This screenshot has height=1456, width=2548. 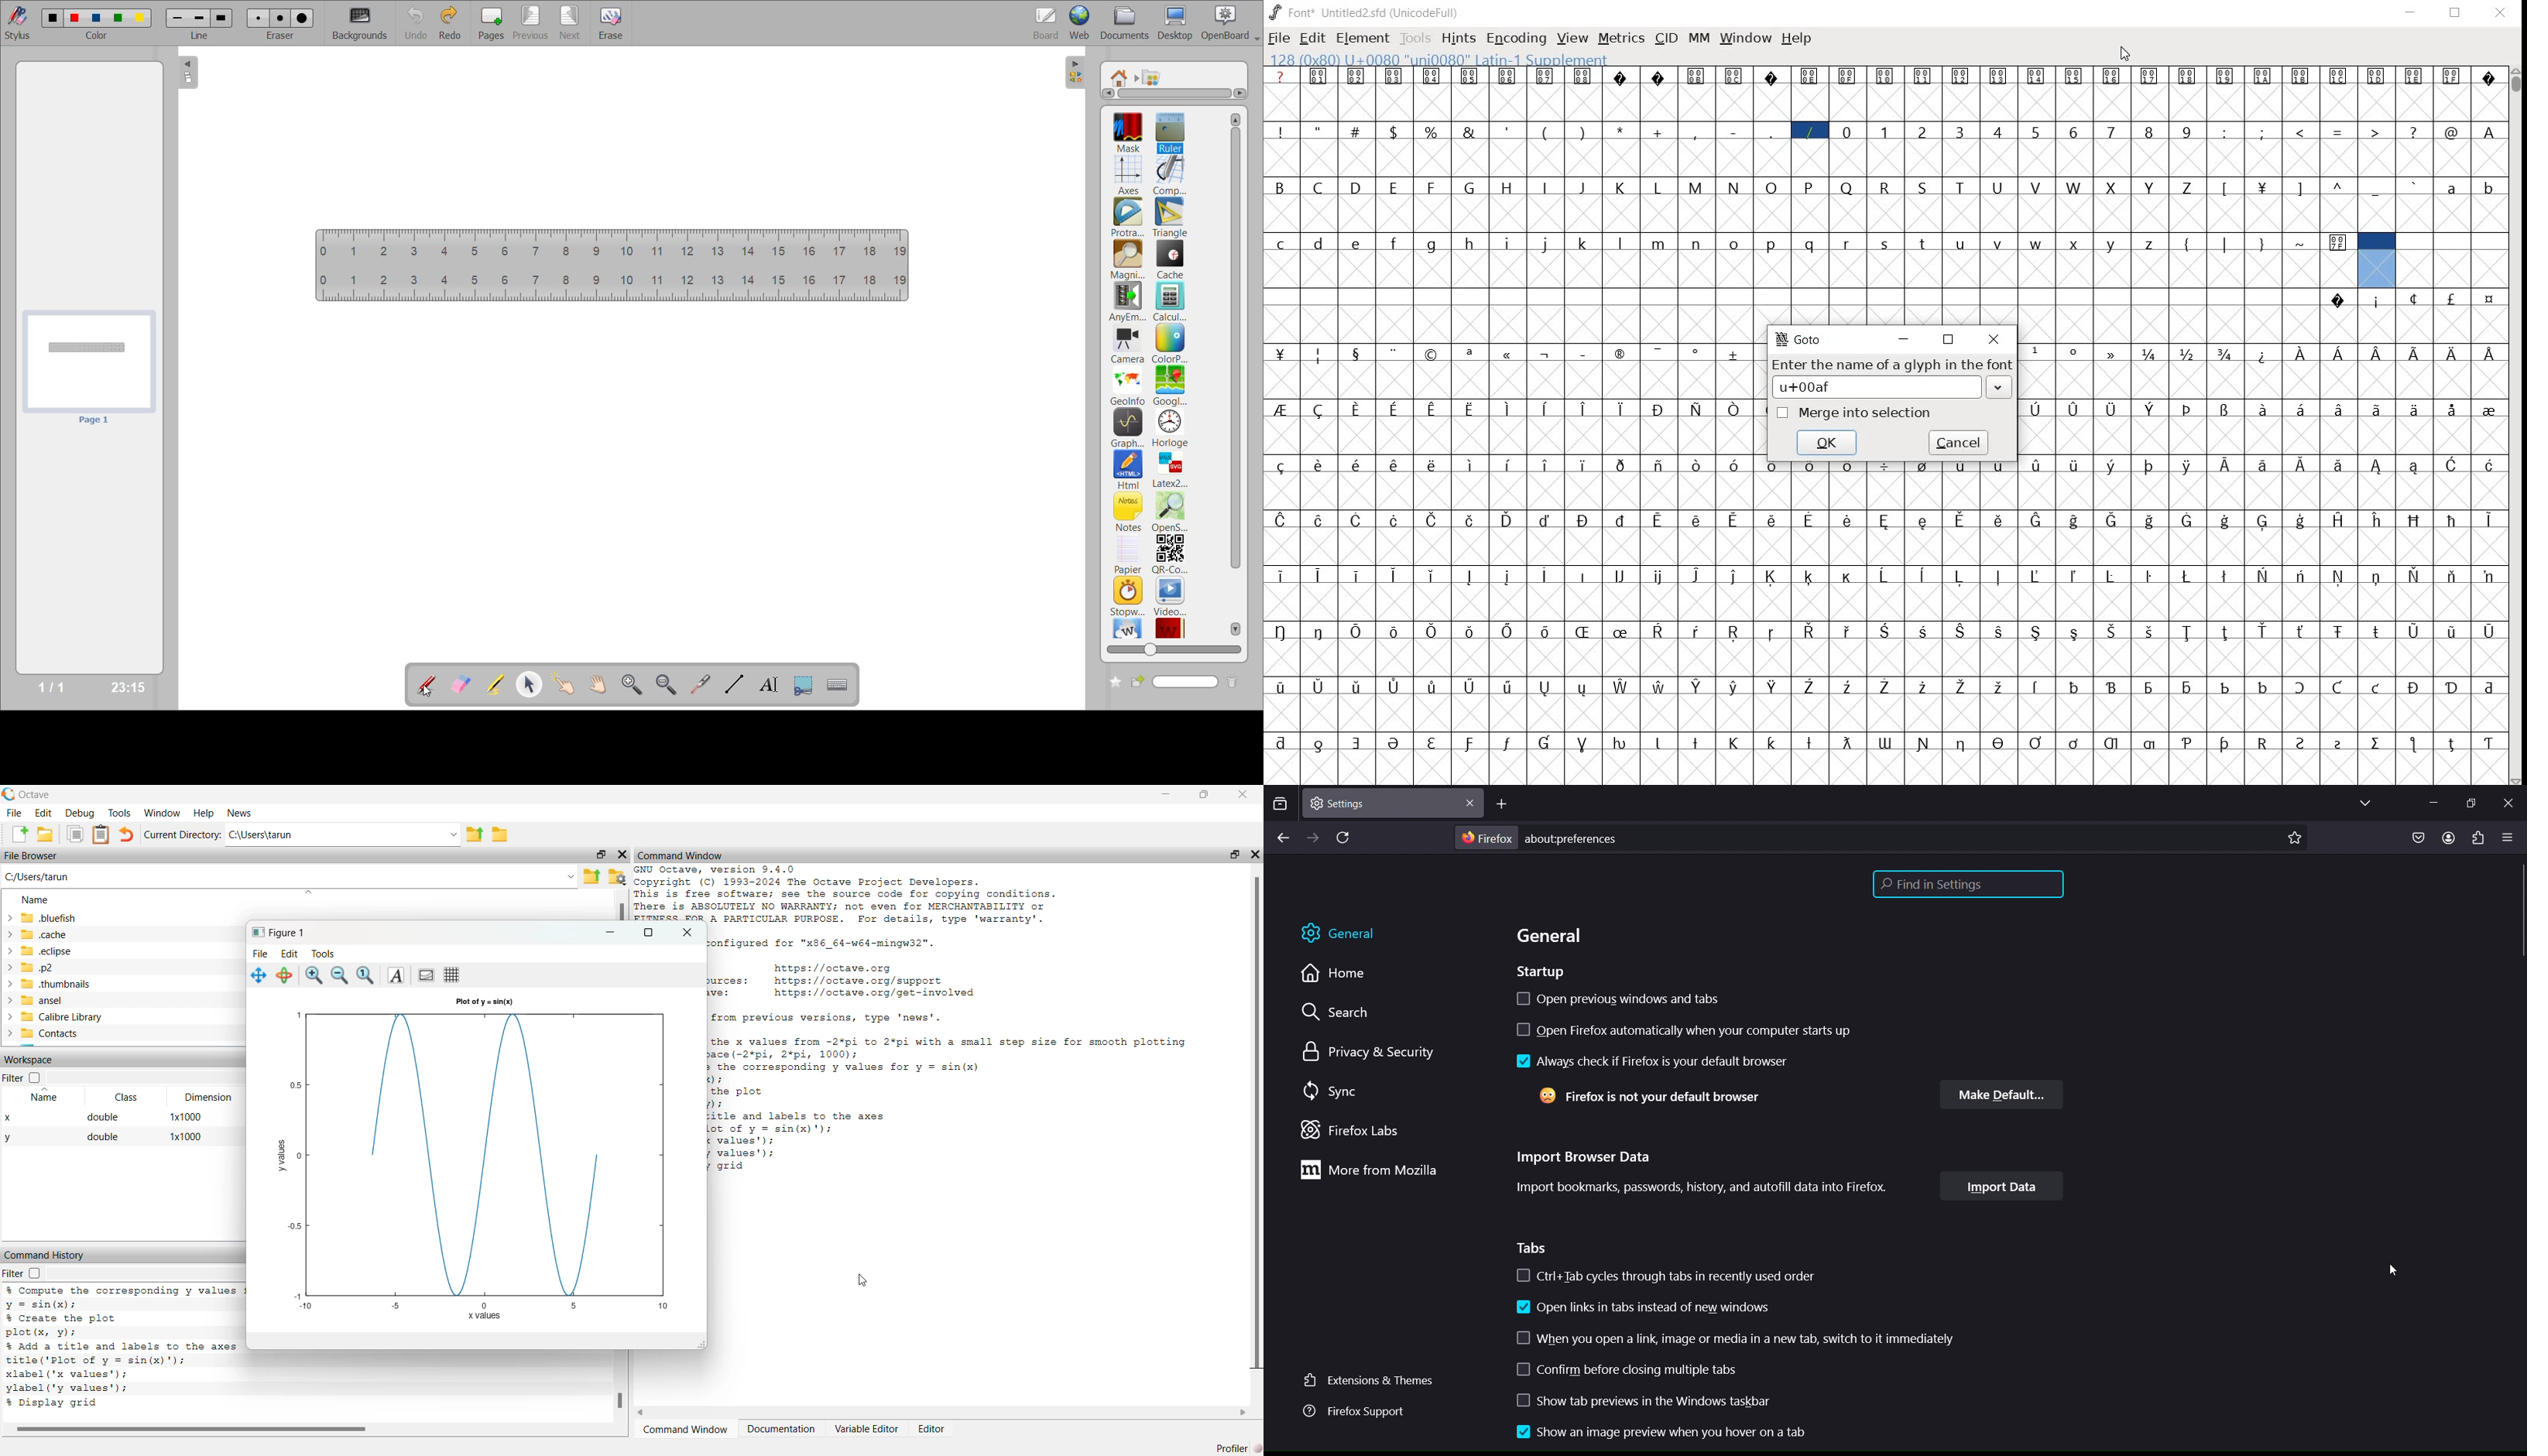 I want to click on Symbol, so click(x=1510, y=520).